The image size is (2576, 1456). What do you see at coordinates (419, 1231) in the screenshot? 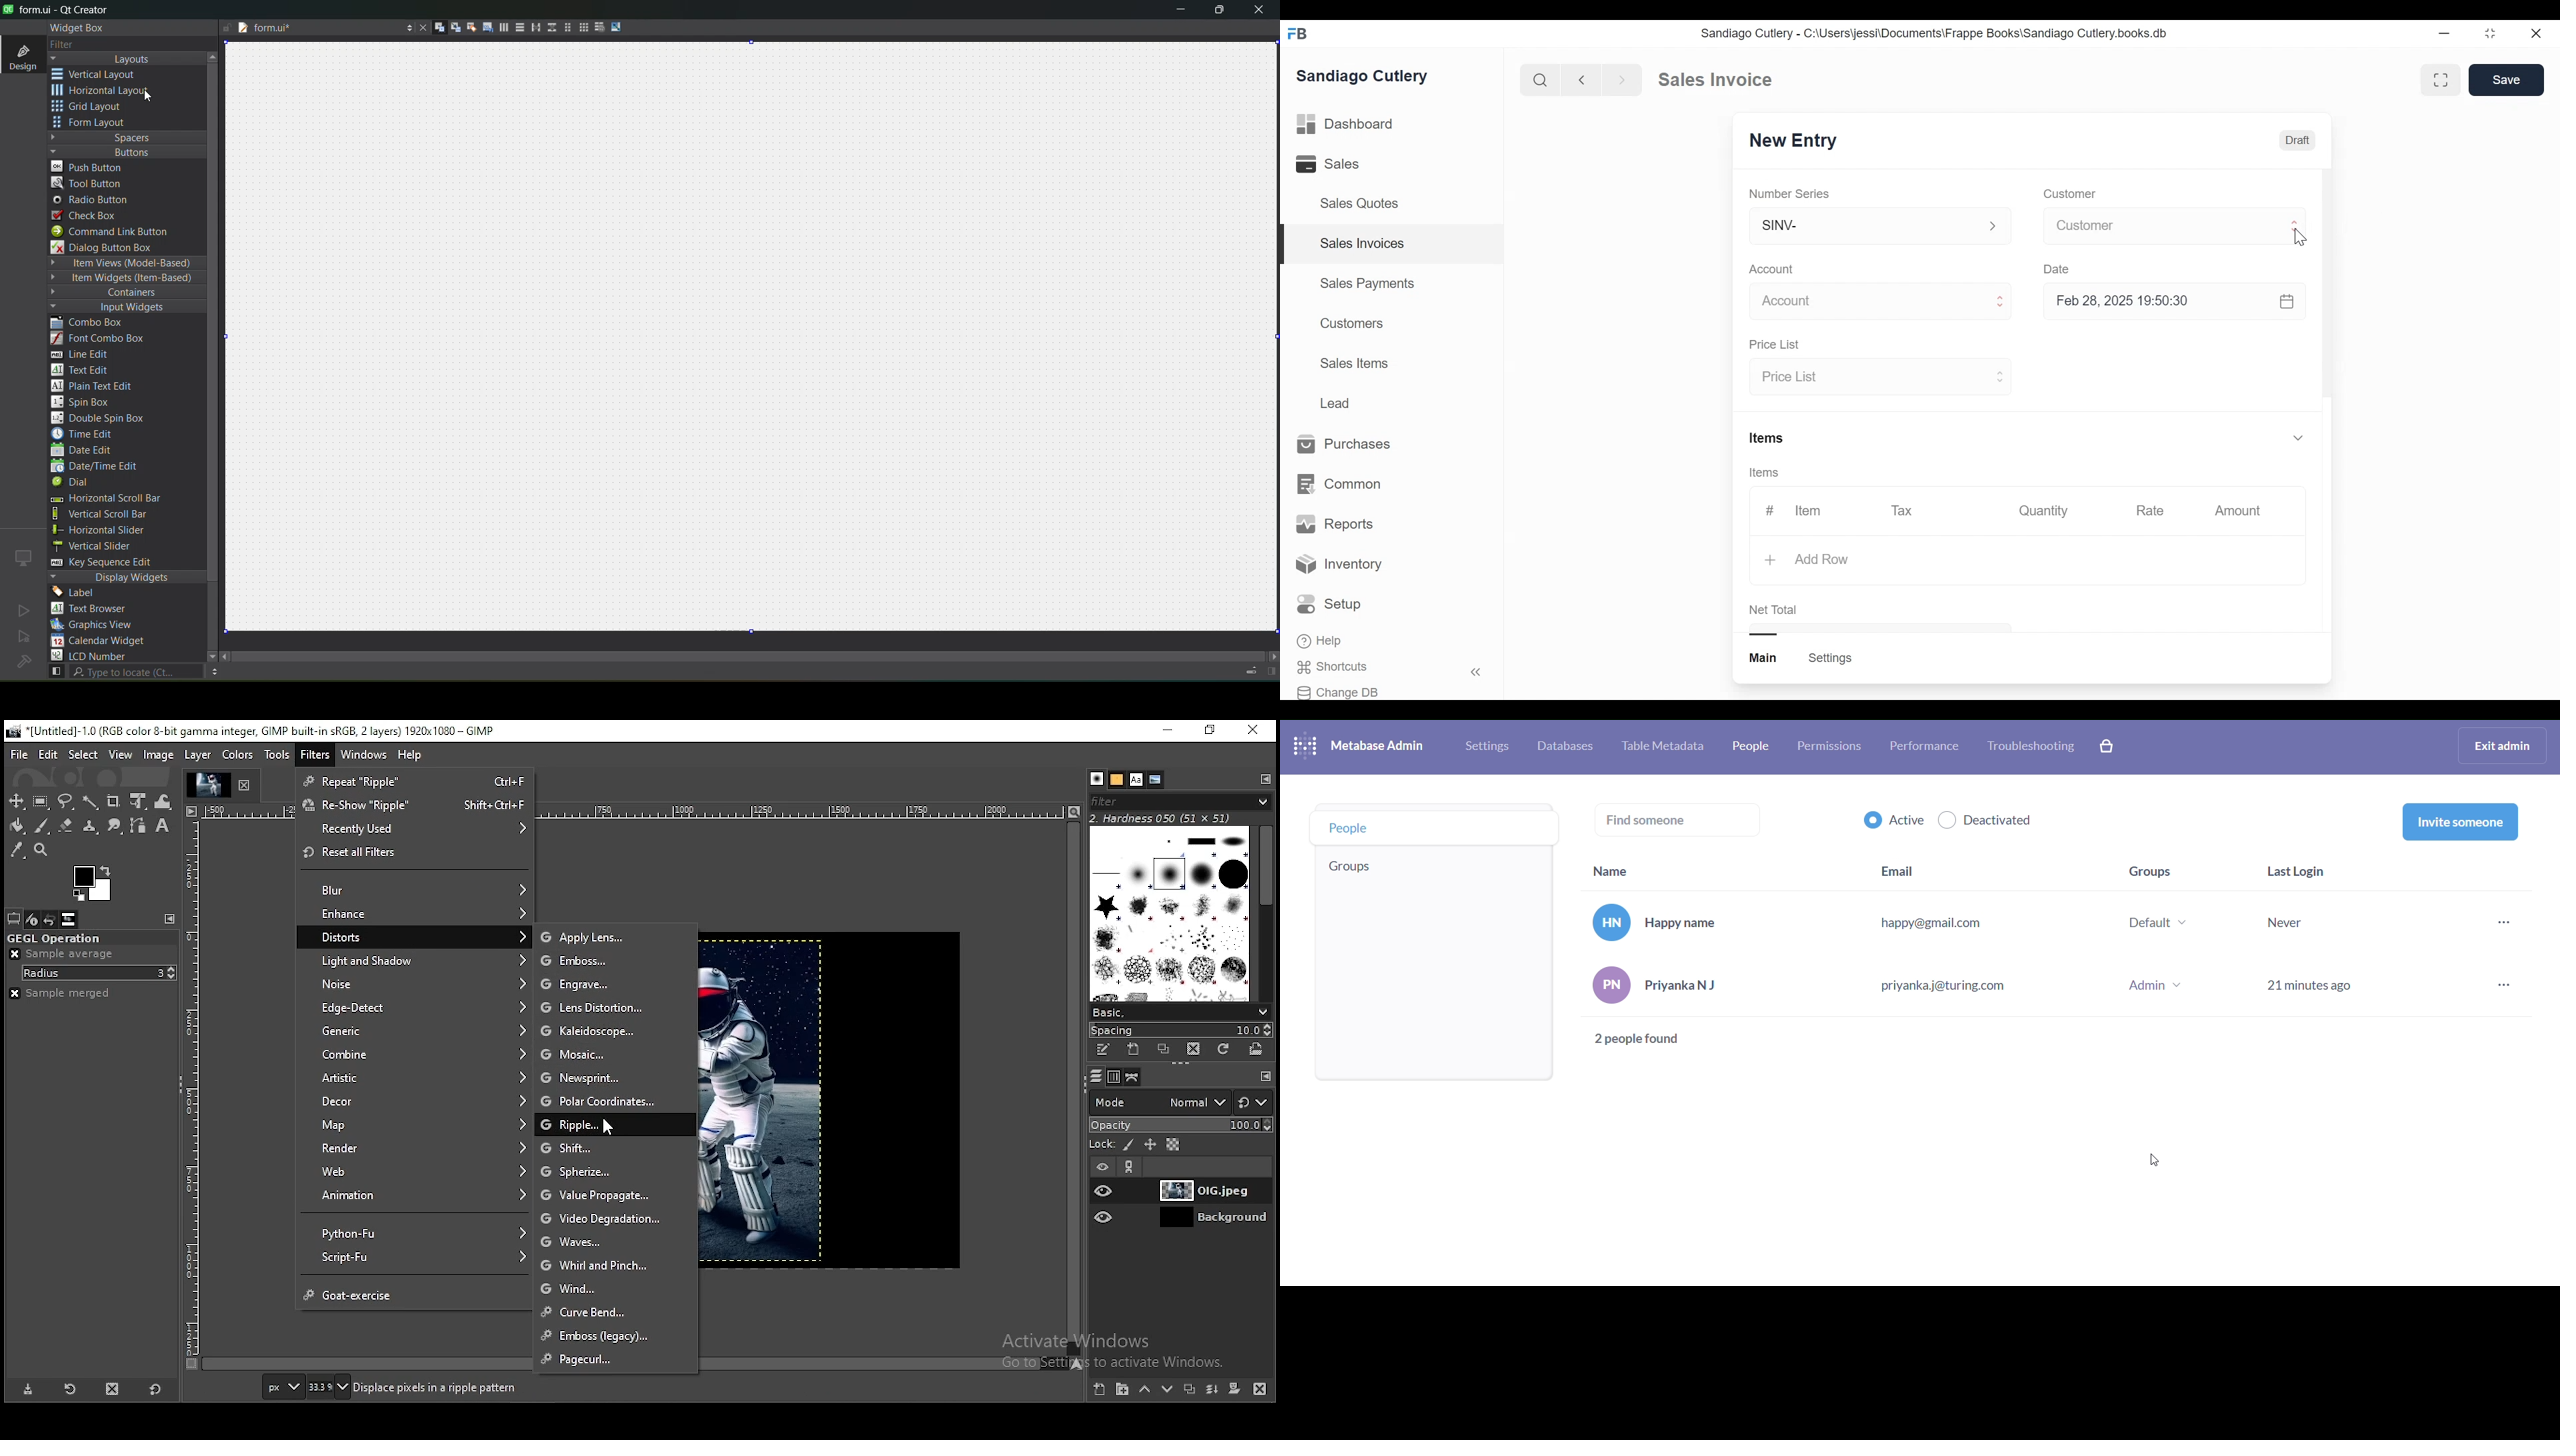
I see `python fu` at bounding box center [419, 1231].